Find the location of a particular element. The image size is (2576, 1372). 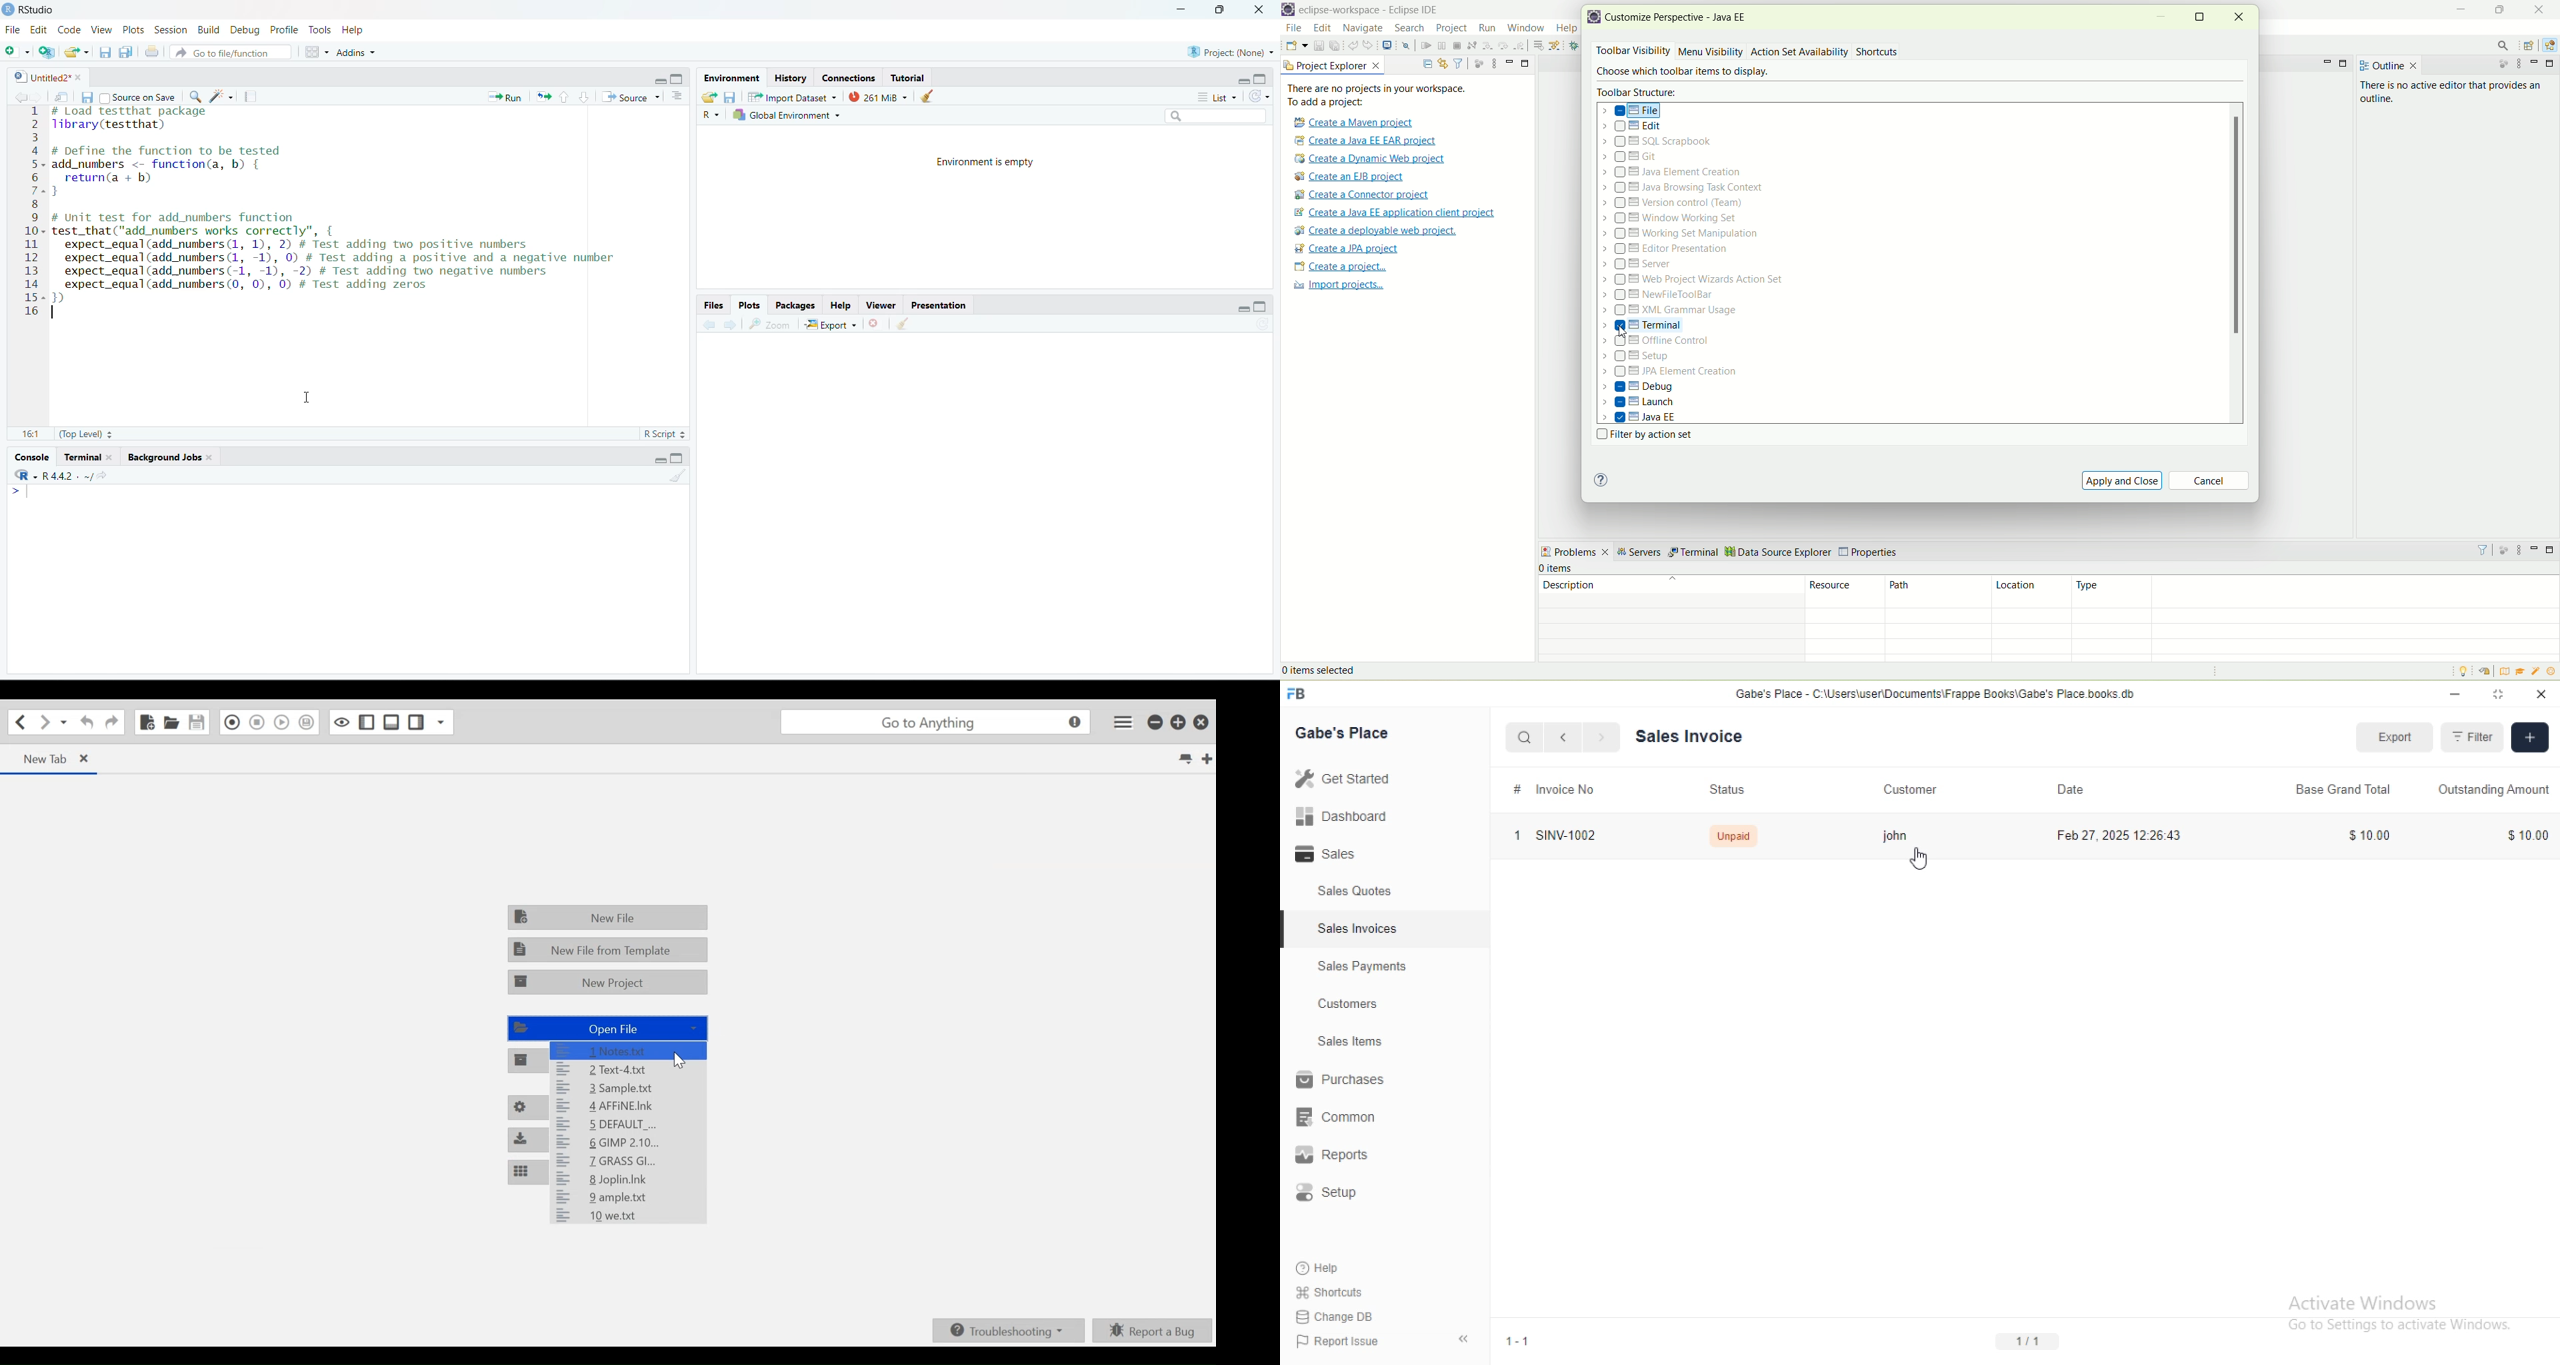

customers is located at coordinates (1349, 1004).